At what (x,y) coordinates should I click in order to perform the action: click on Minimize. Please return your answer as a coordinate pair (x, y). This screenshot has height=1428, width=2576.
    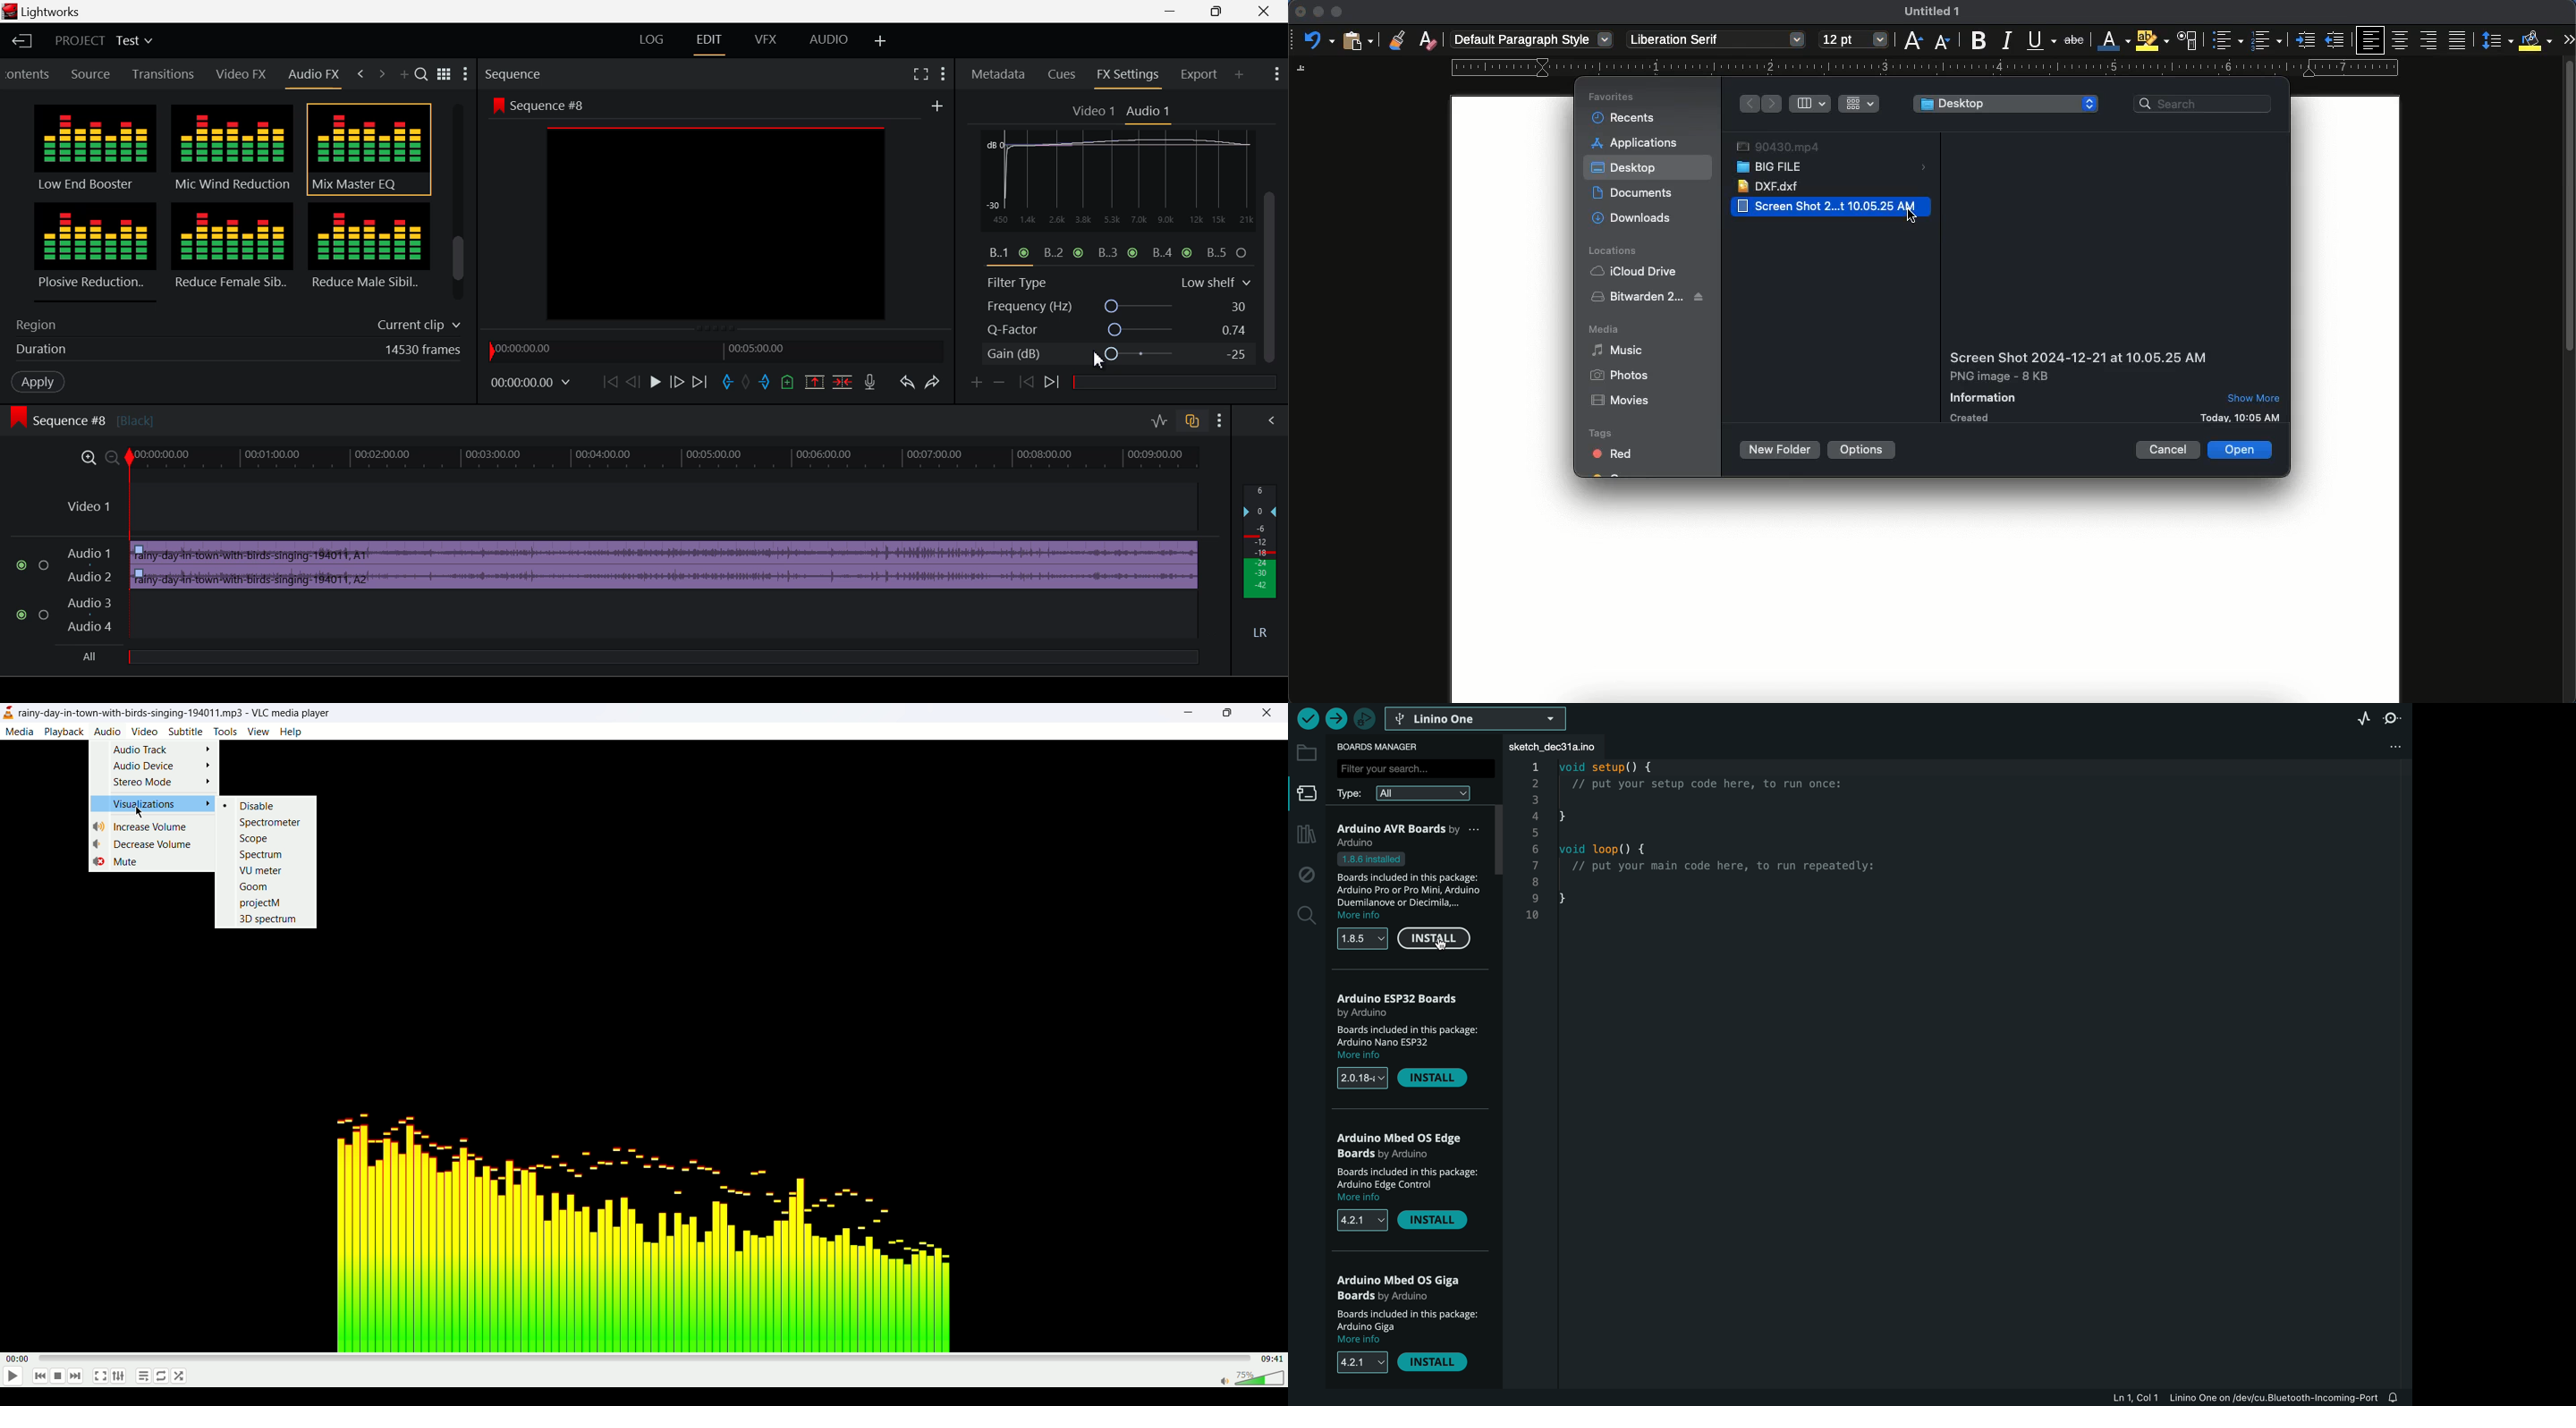
    Looking at the image, I should click on (1222, 11).